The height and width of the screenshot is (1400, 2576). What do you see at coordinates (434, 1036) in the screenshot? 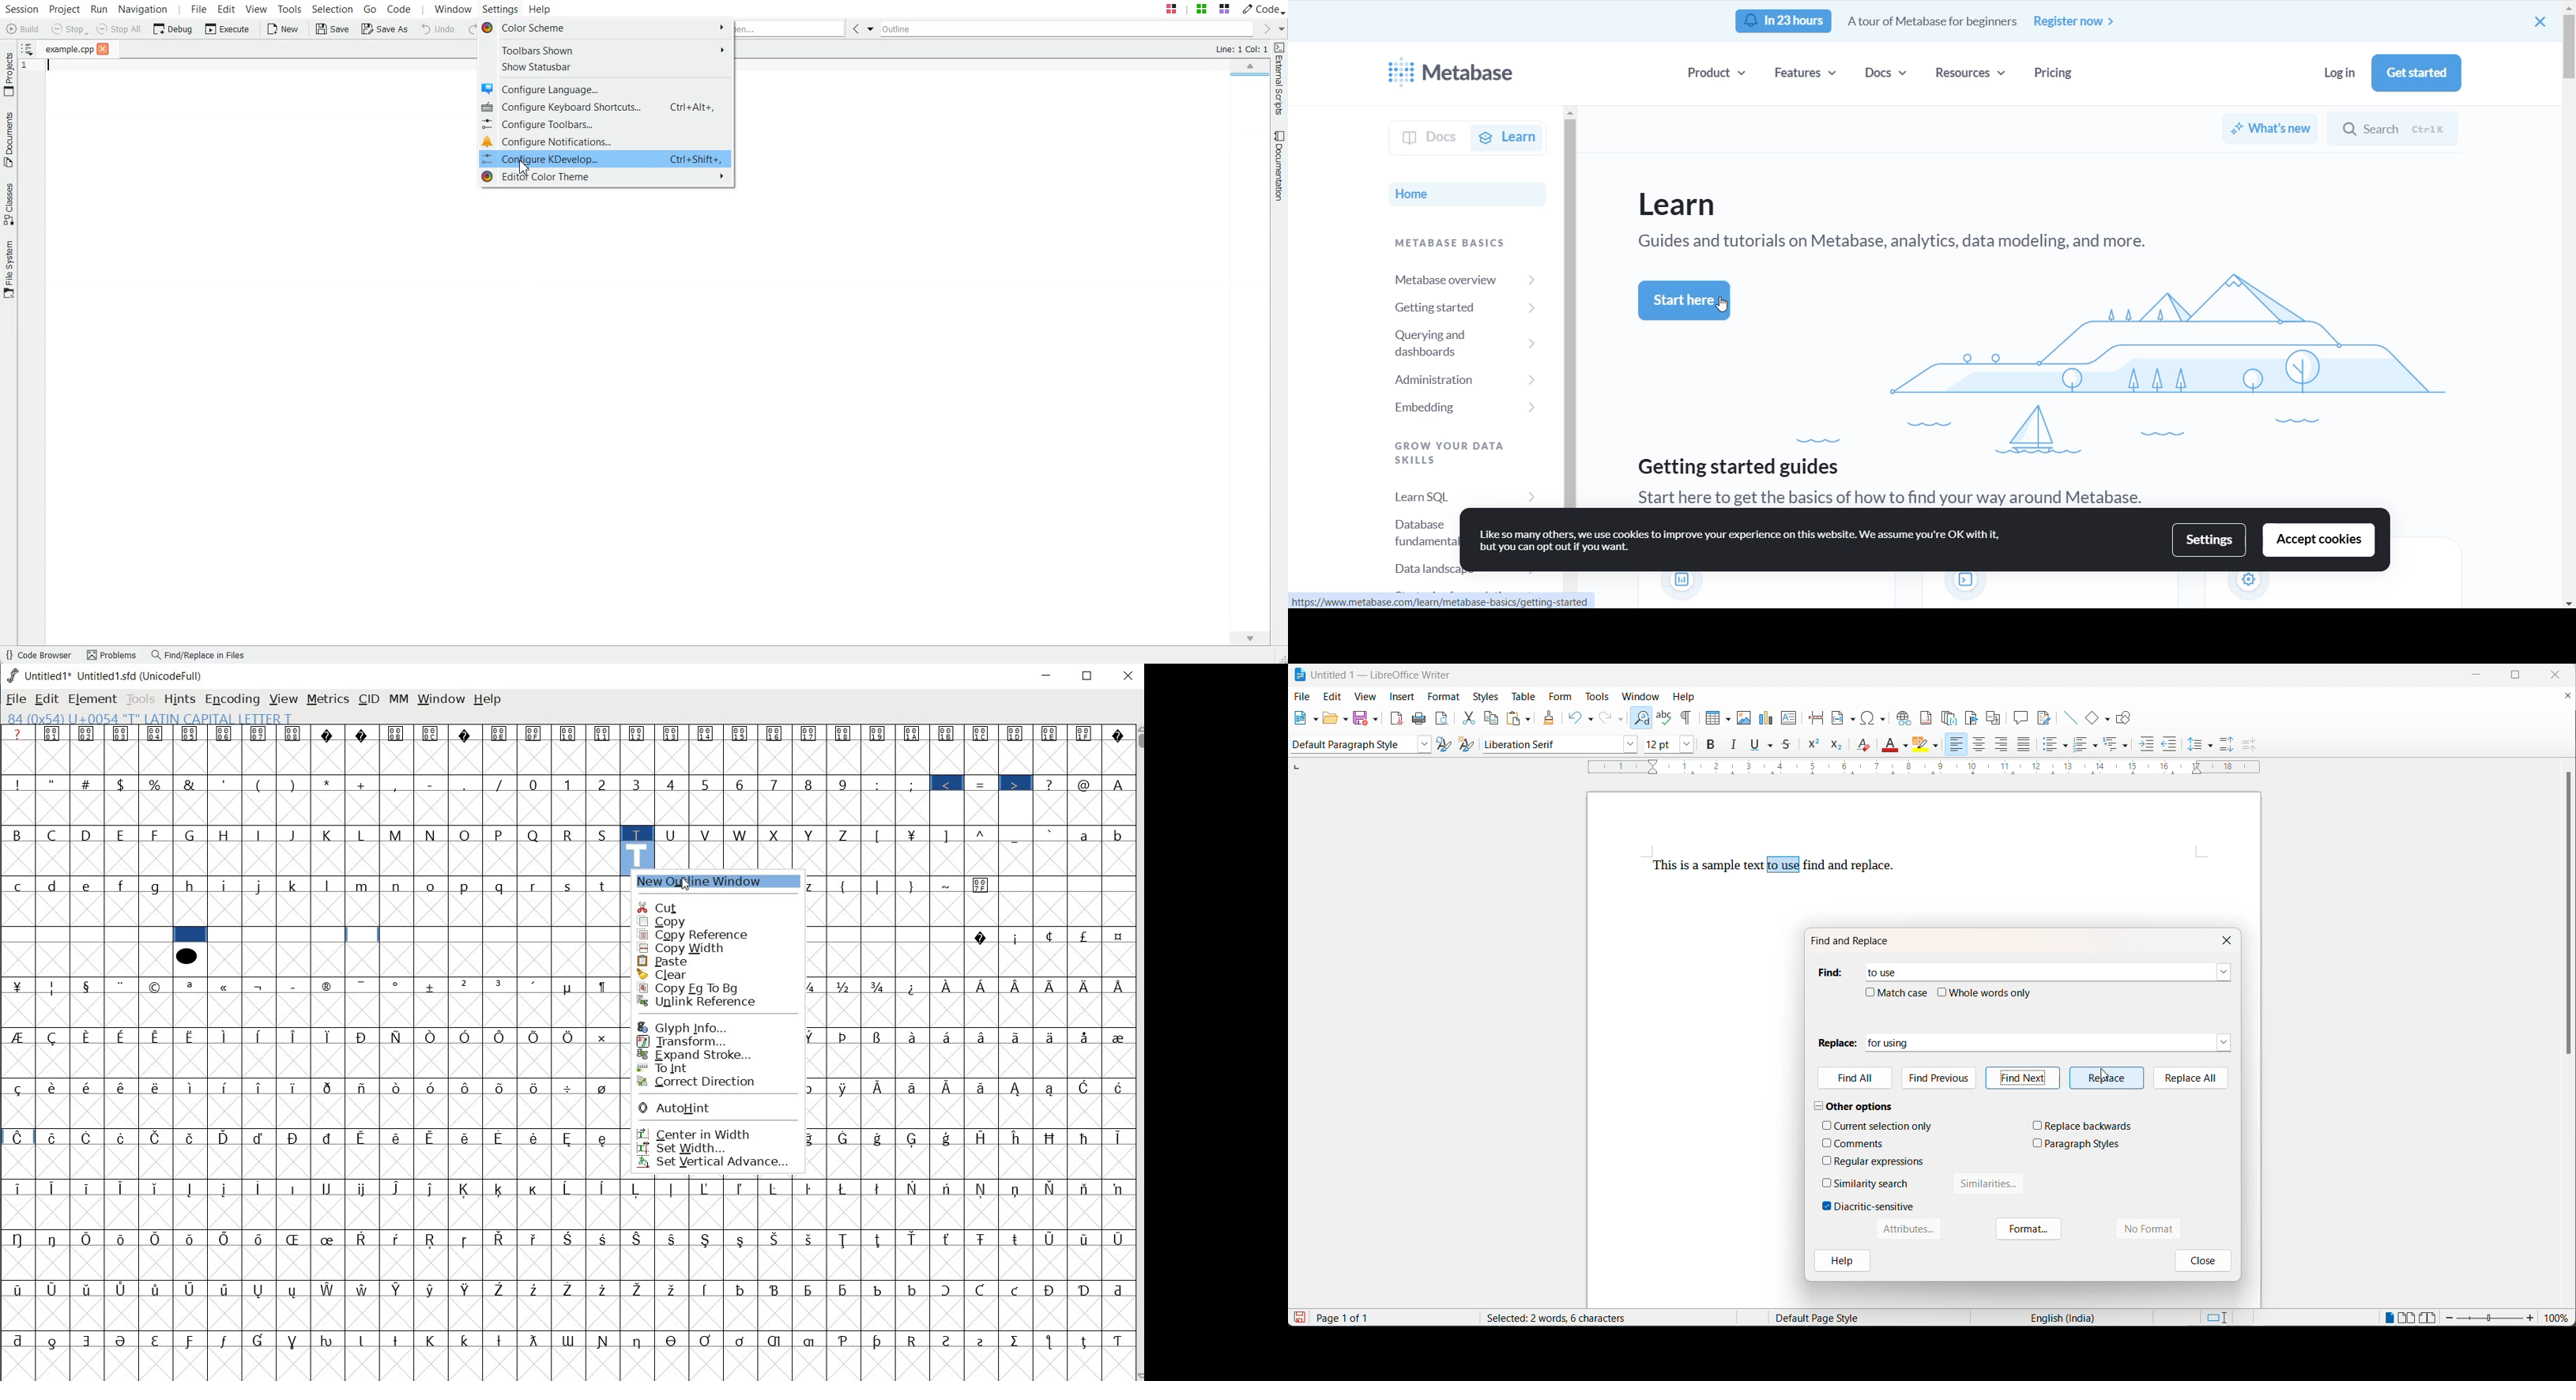
I see `Symbol` at bounding box center [434, 1036].